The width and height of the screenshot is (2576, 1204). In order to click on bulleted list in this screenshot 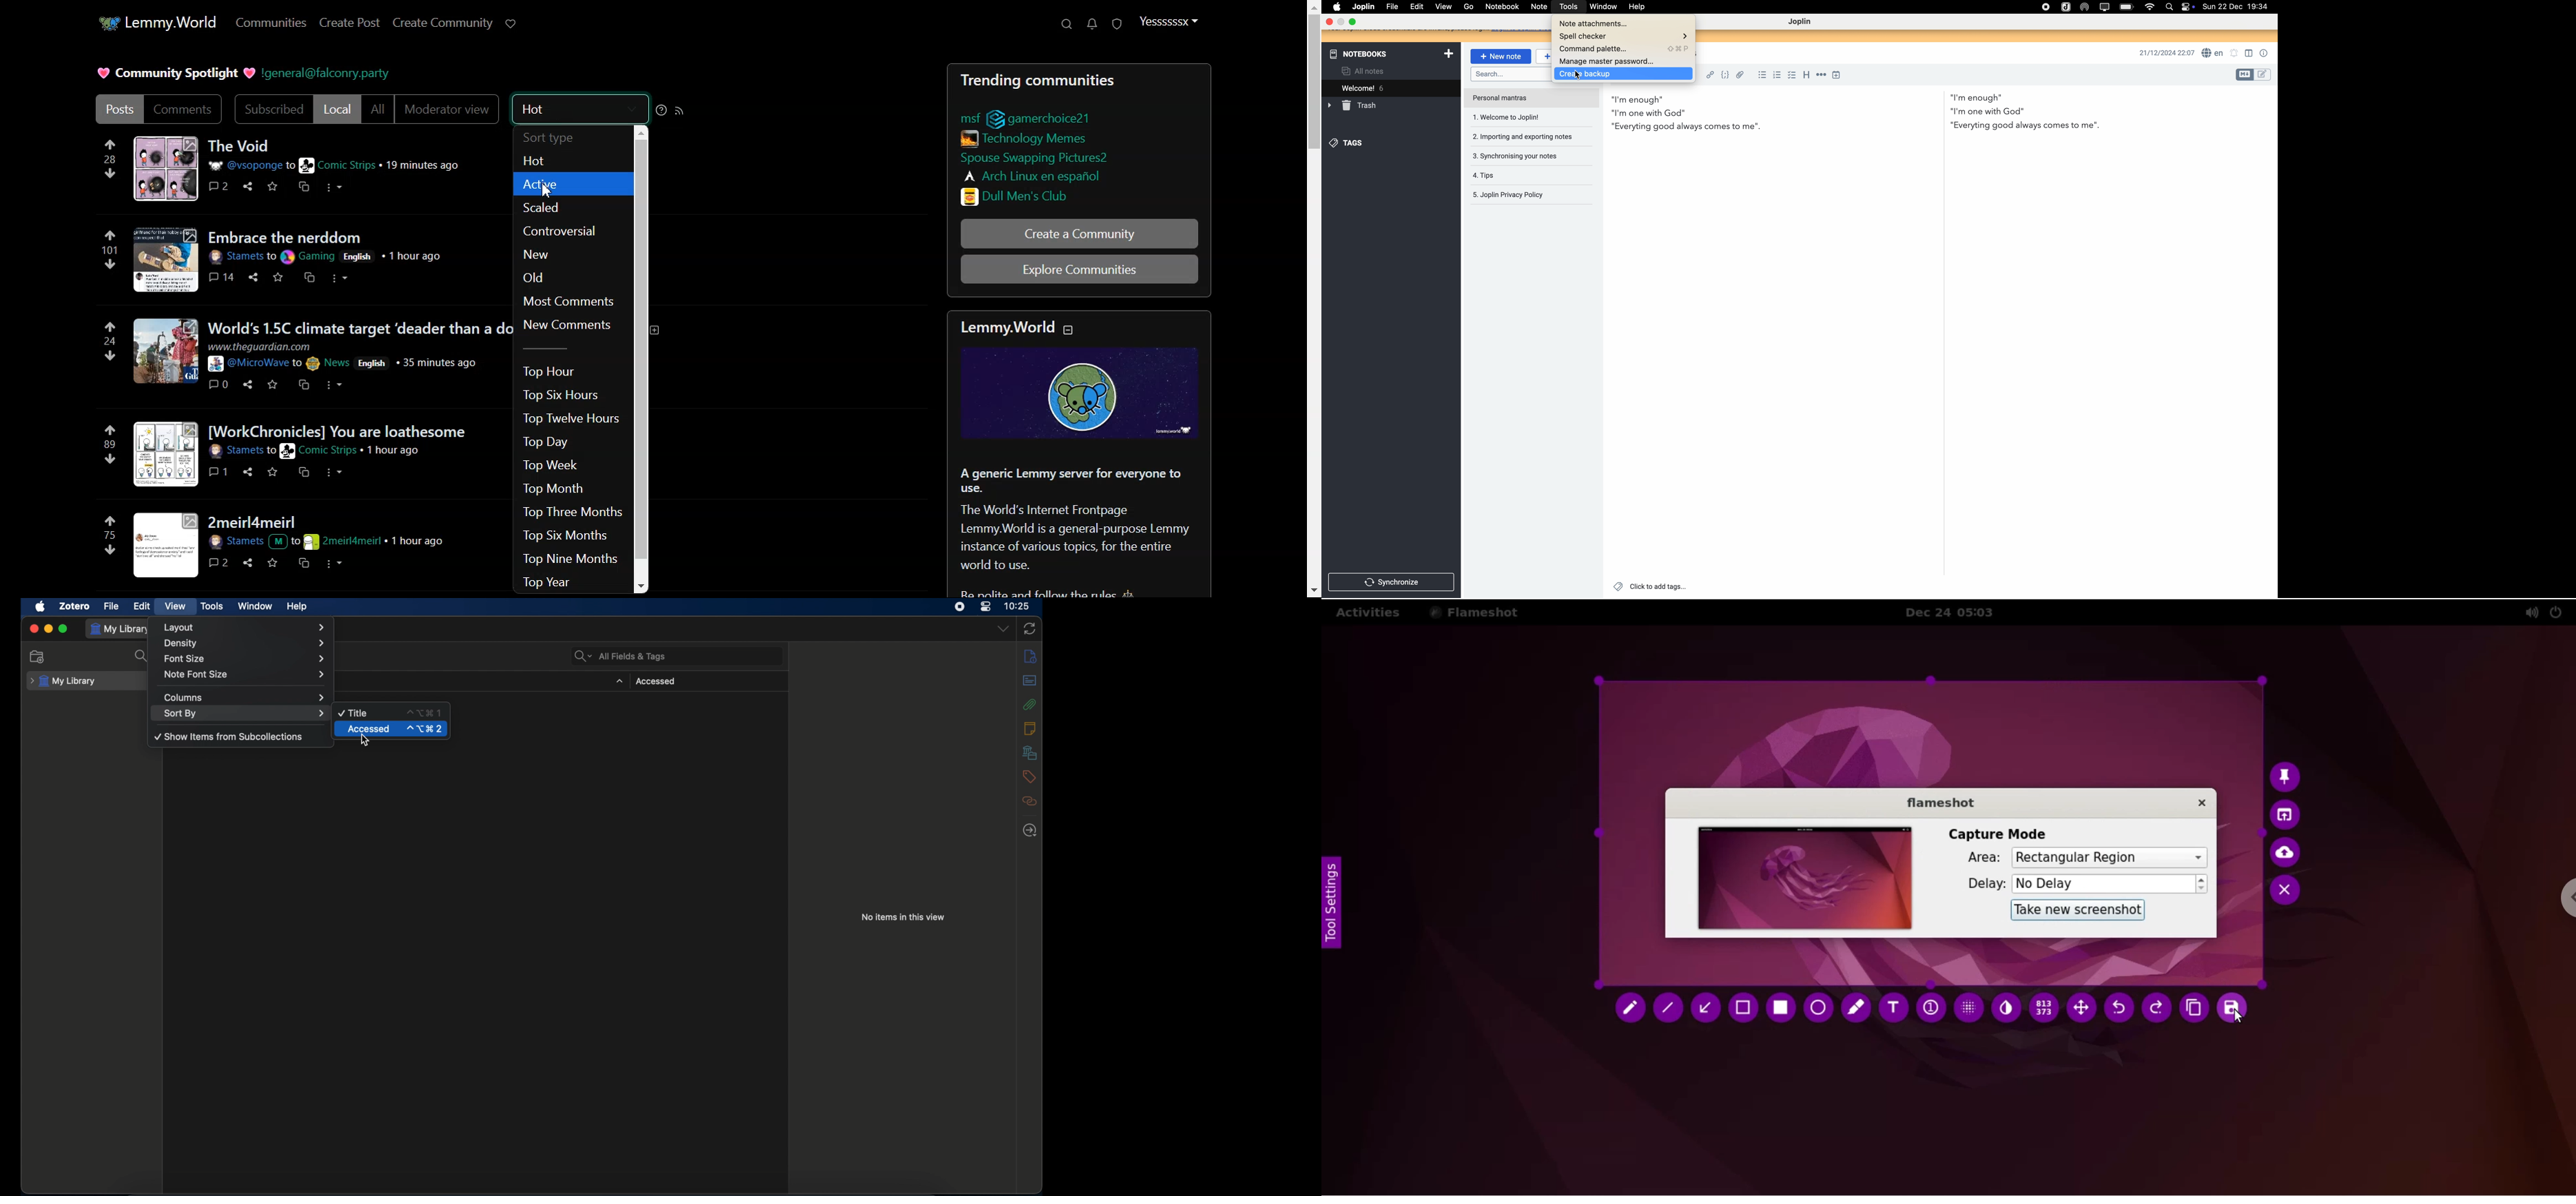, I will do `click(1762, 75)`.